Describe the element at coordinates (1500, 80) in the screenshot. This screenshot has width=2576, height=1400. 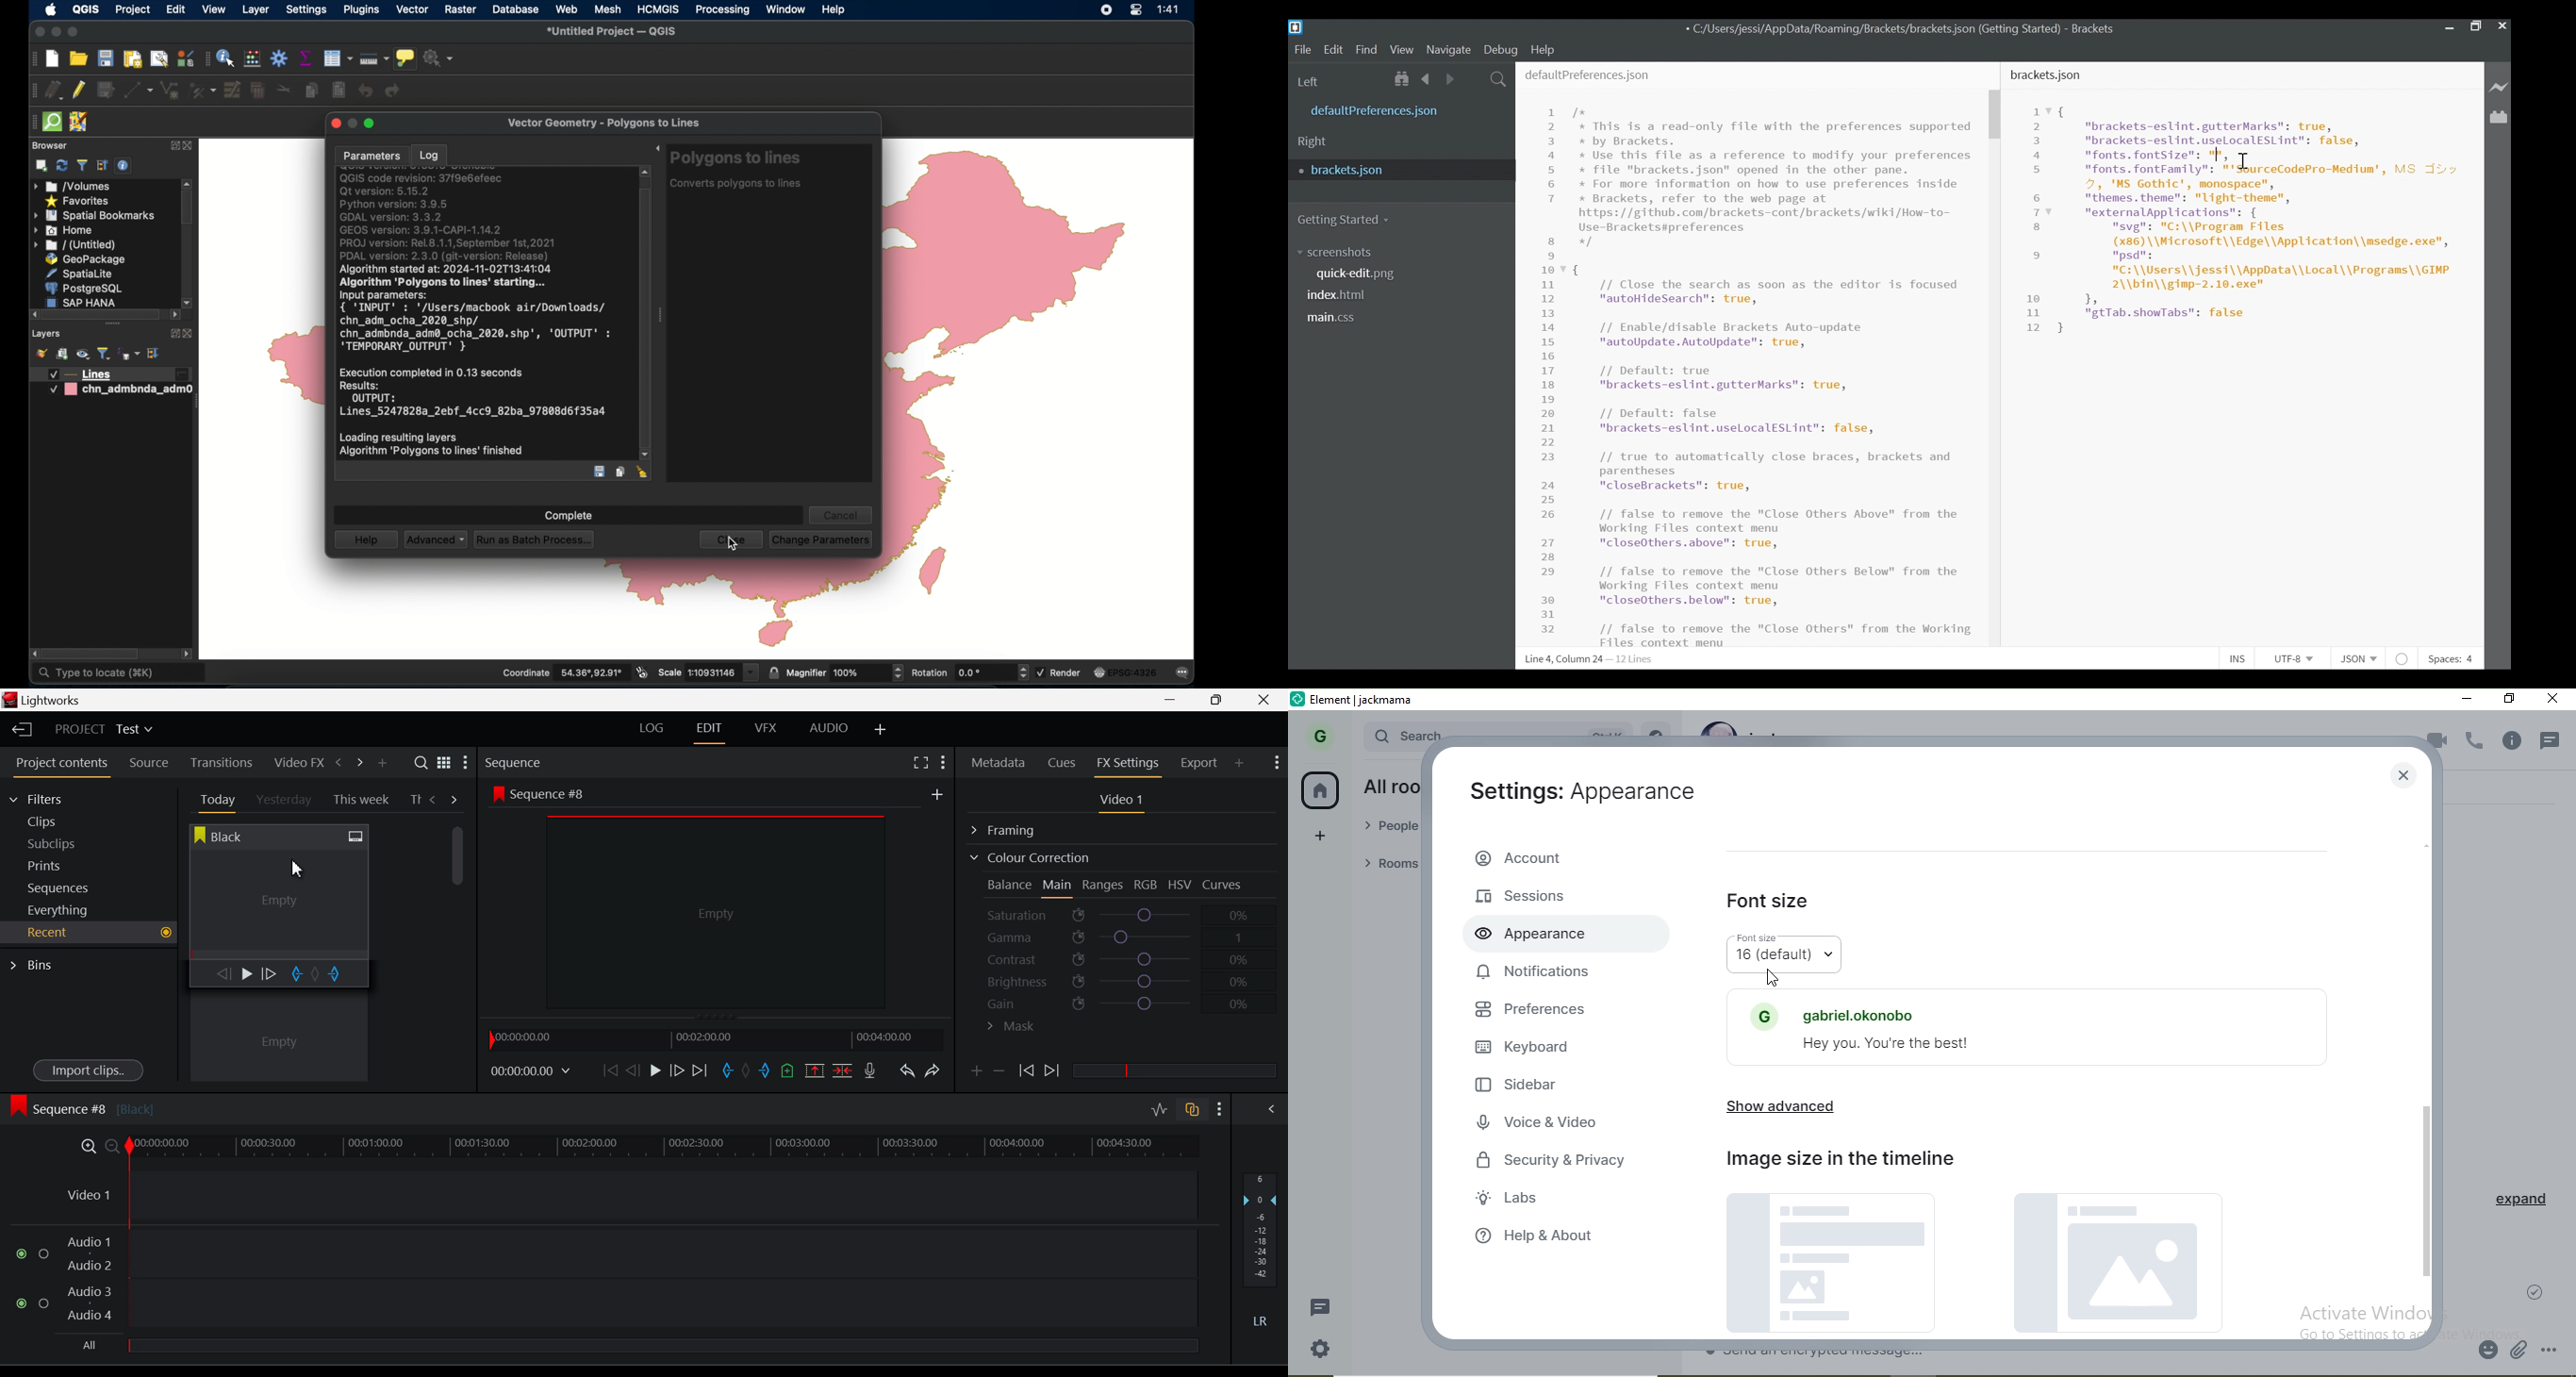
I see `Find in Files` at that location.